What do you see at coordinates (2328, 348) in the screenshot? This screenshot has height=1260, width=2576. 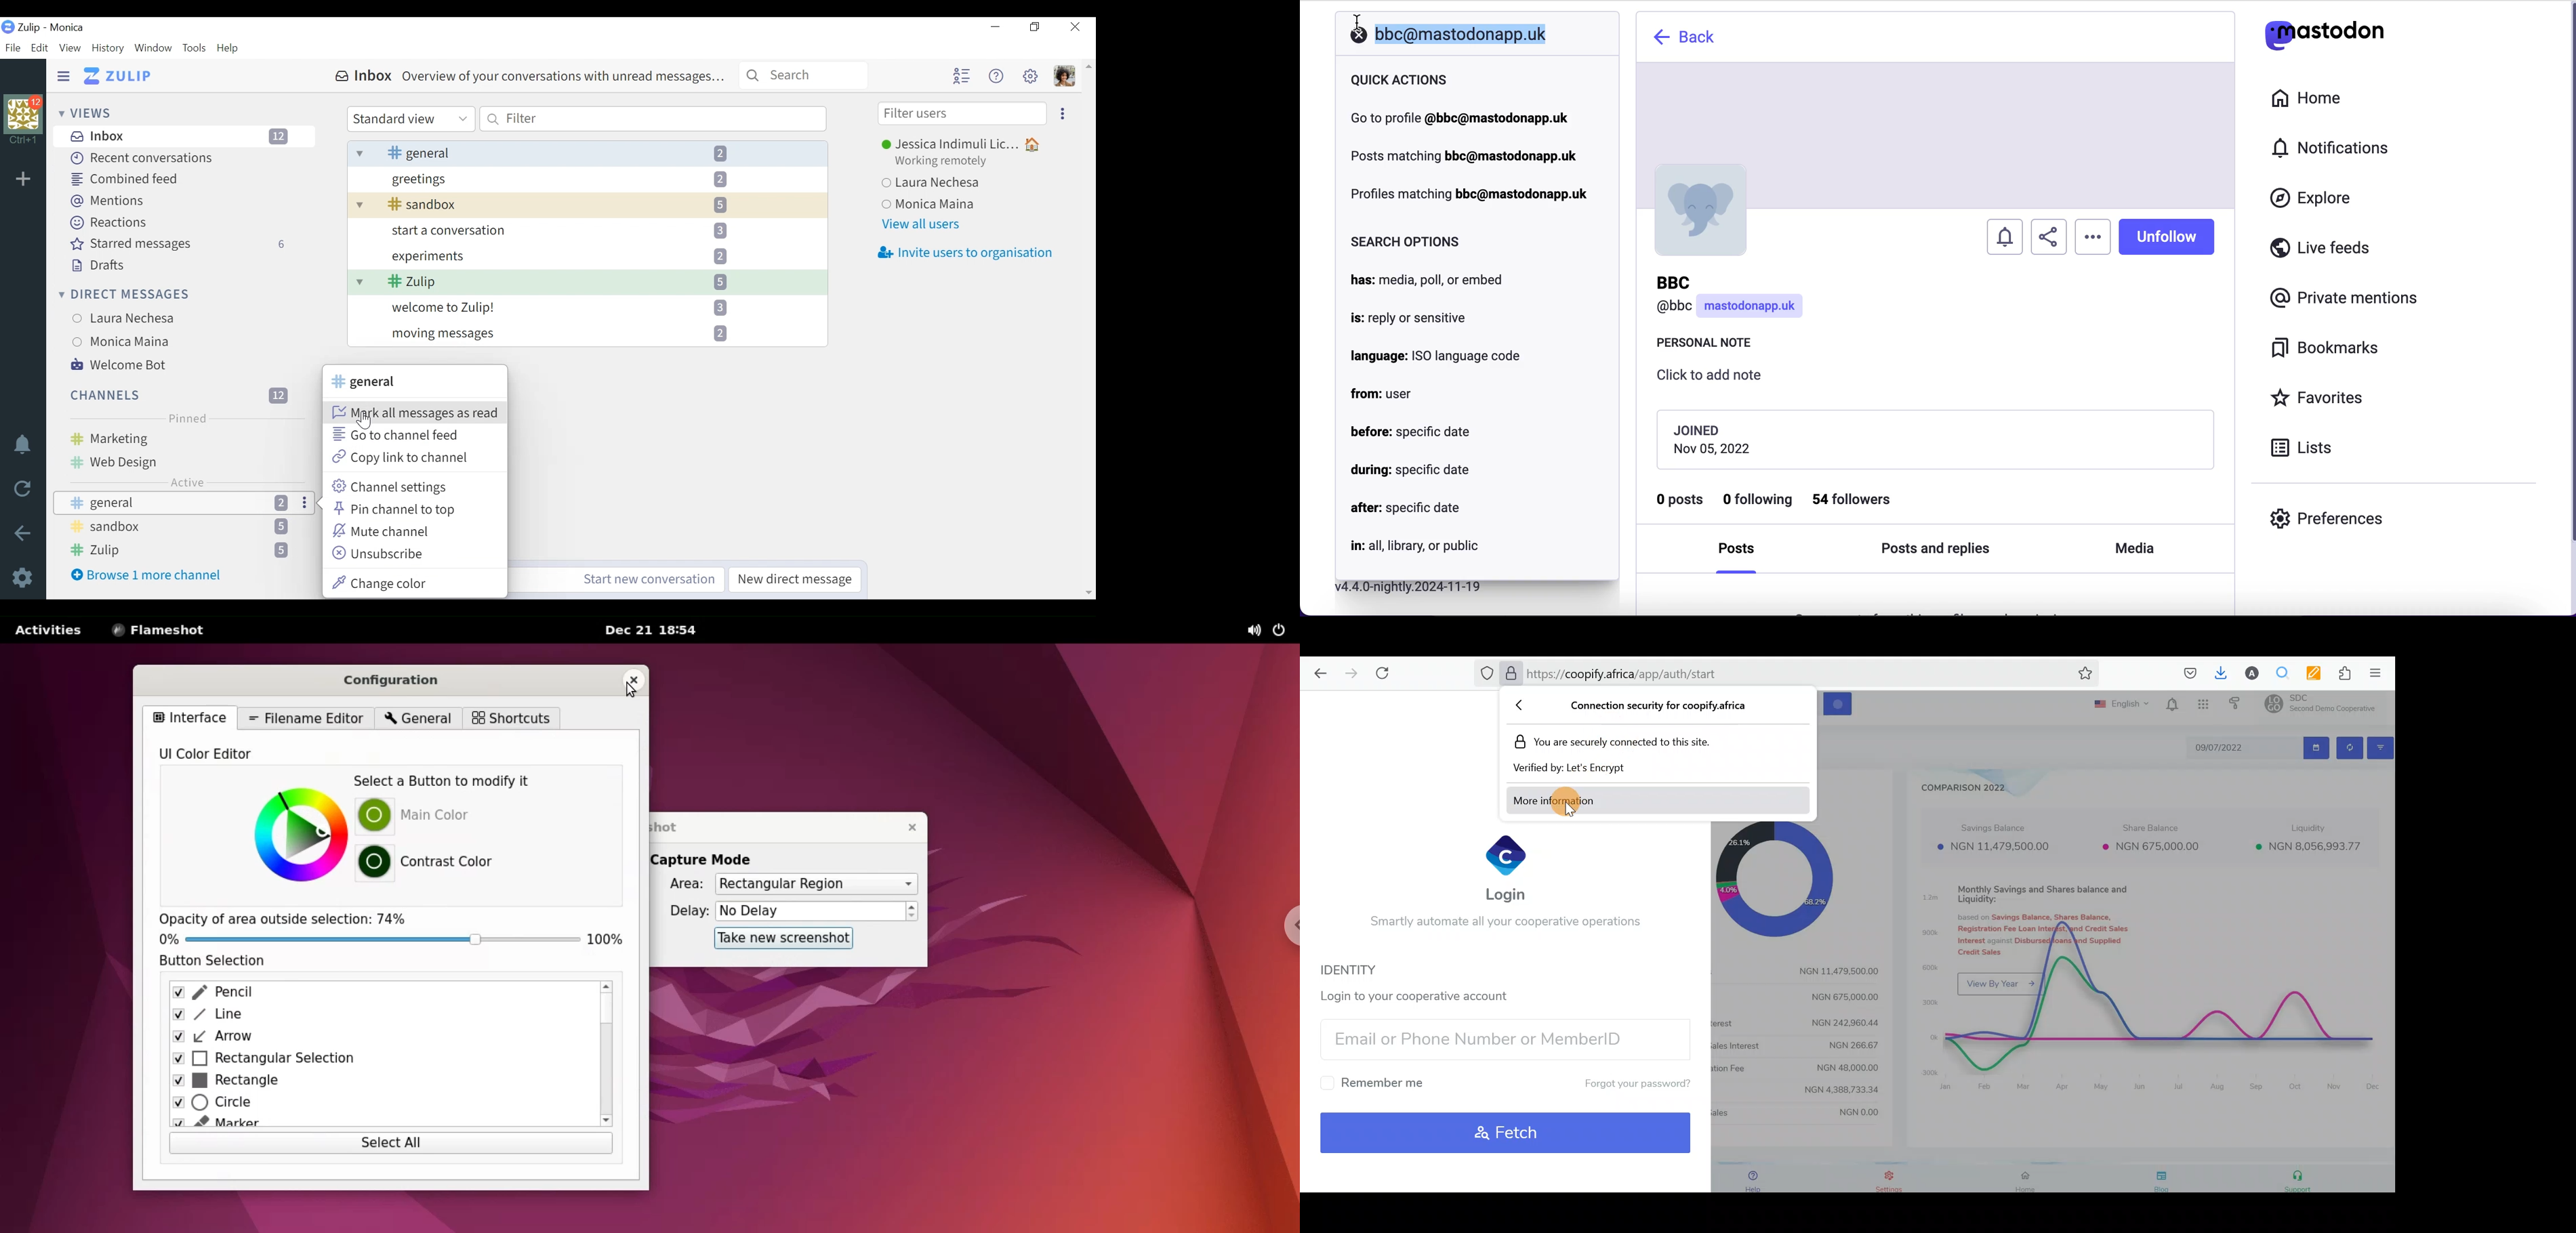 I see `bookmarks` at bounding box center [2328, 348].